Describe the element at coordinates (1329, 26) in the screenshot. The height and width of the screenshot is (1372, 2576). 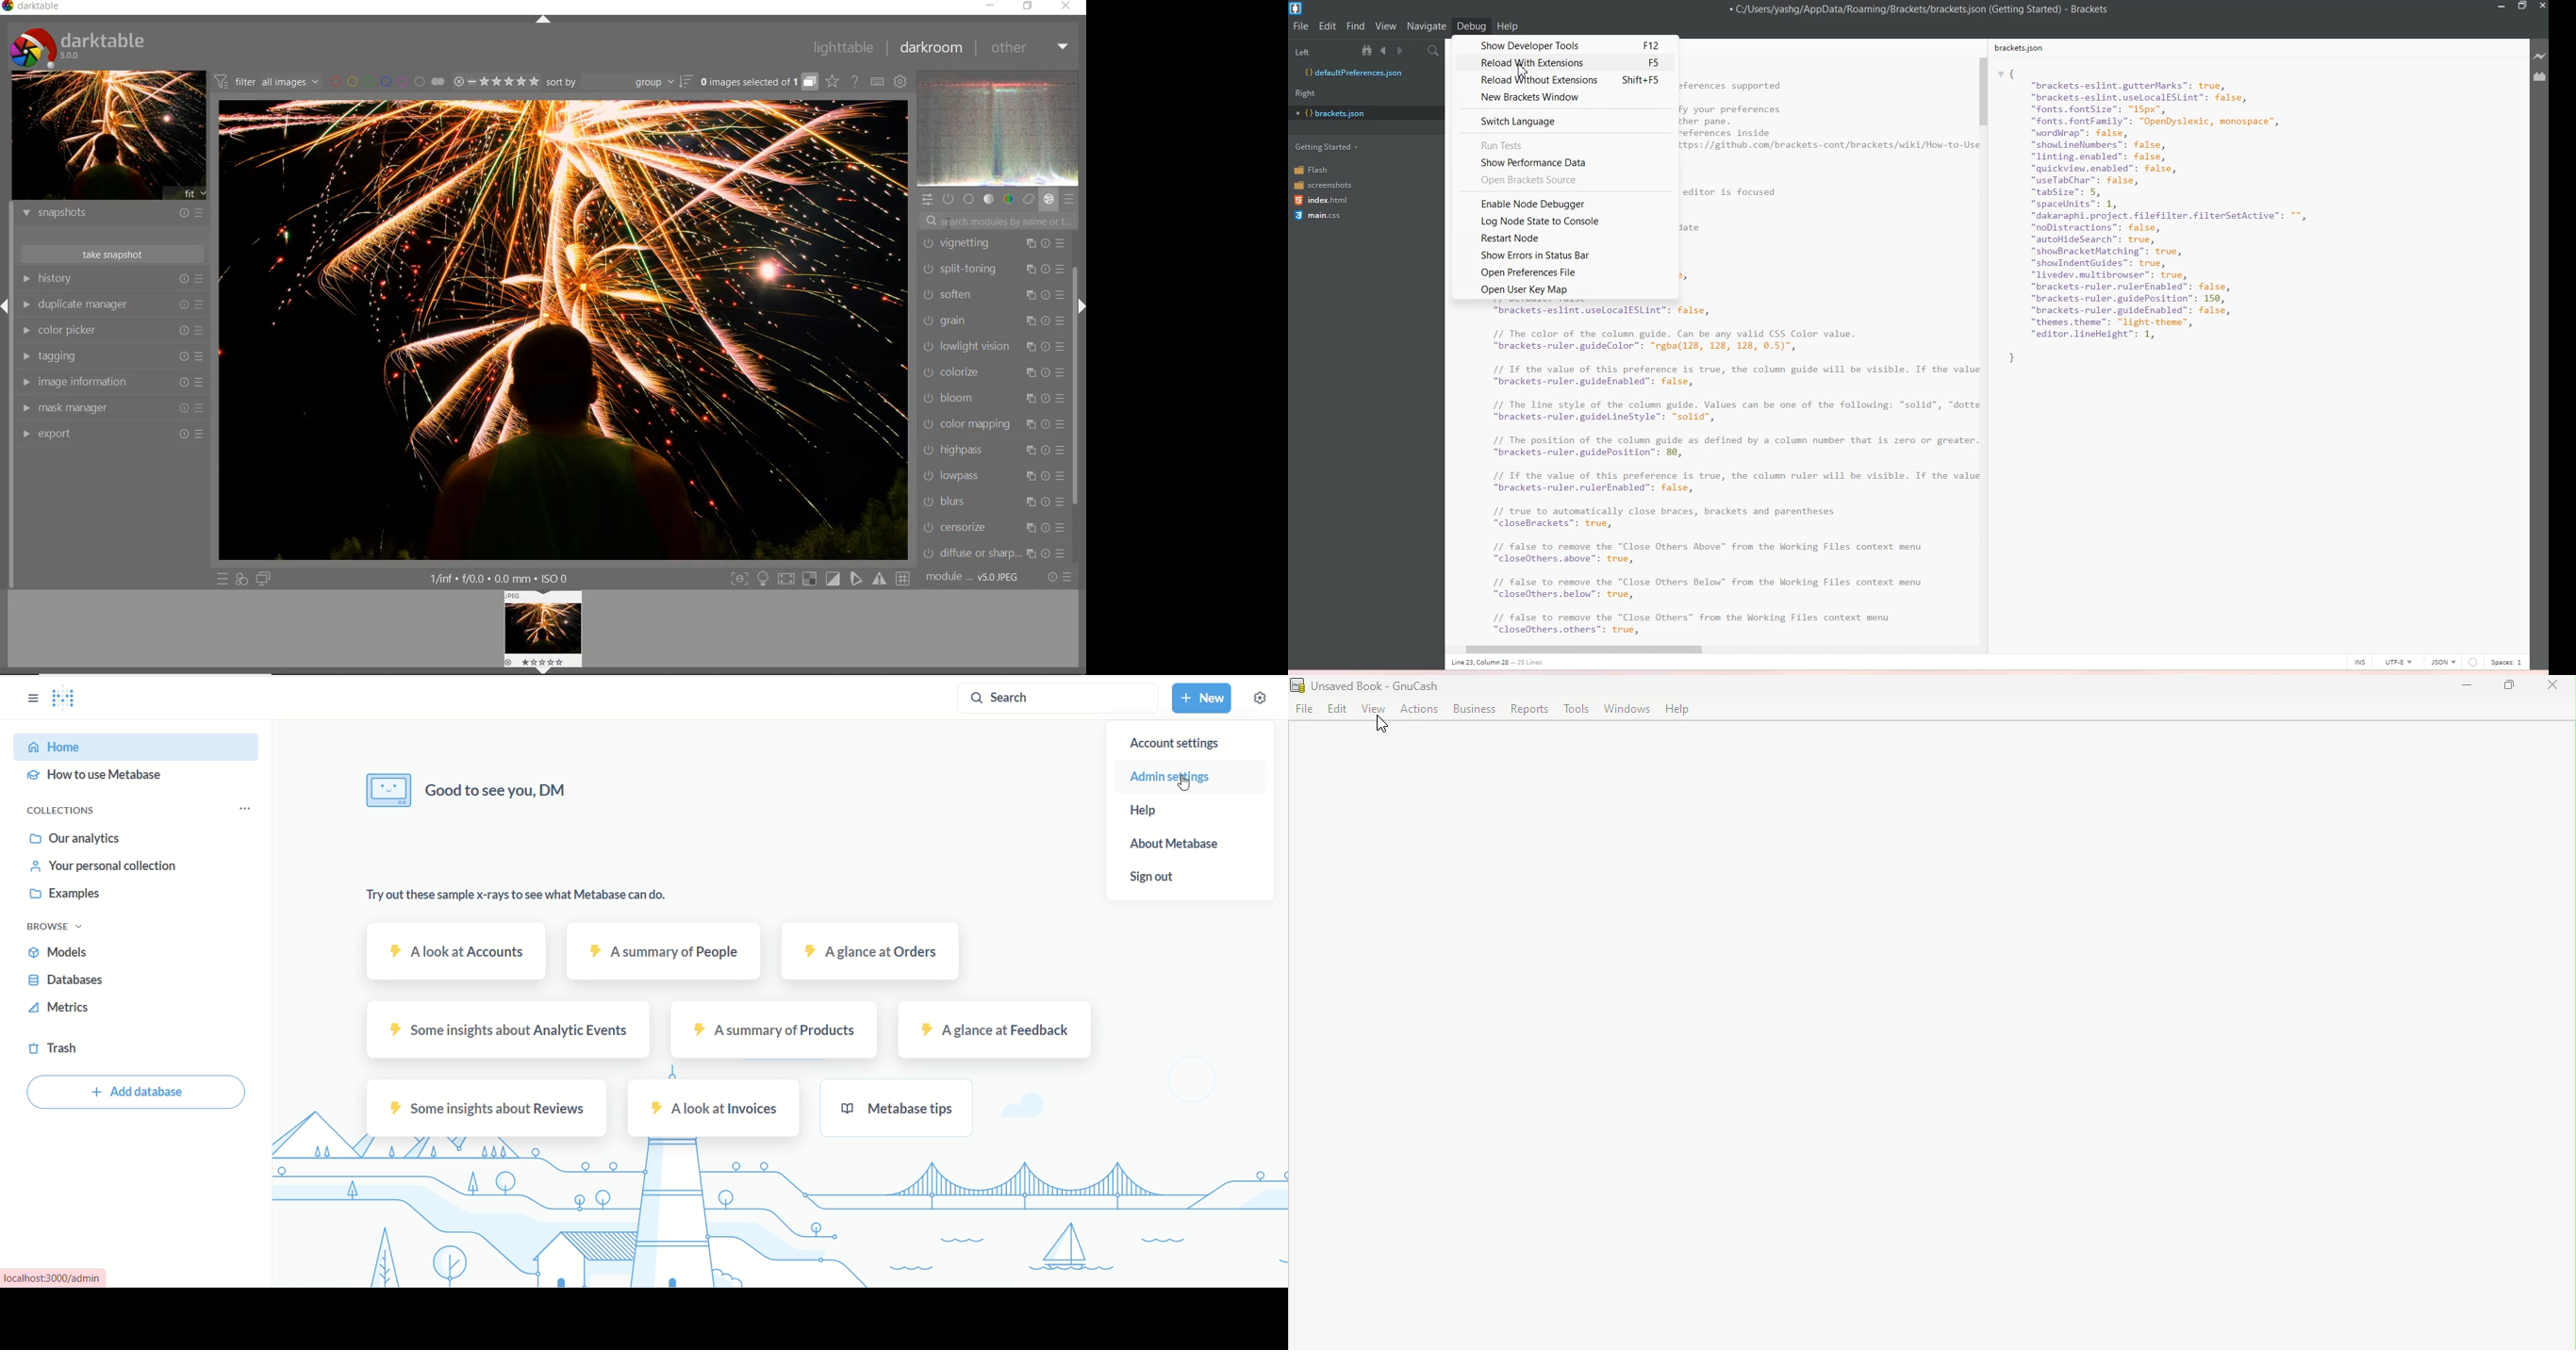
I see `Edit` at that location.